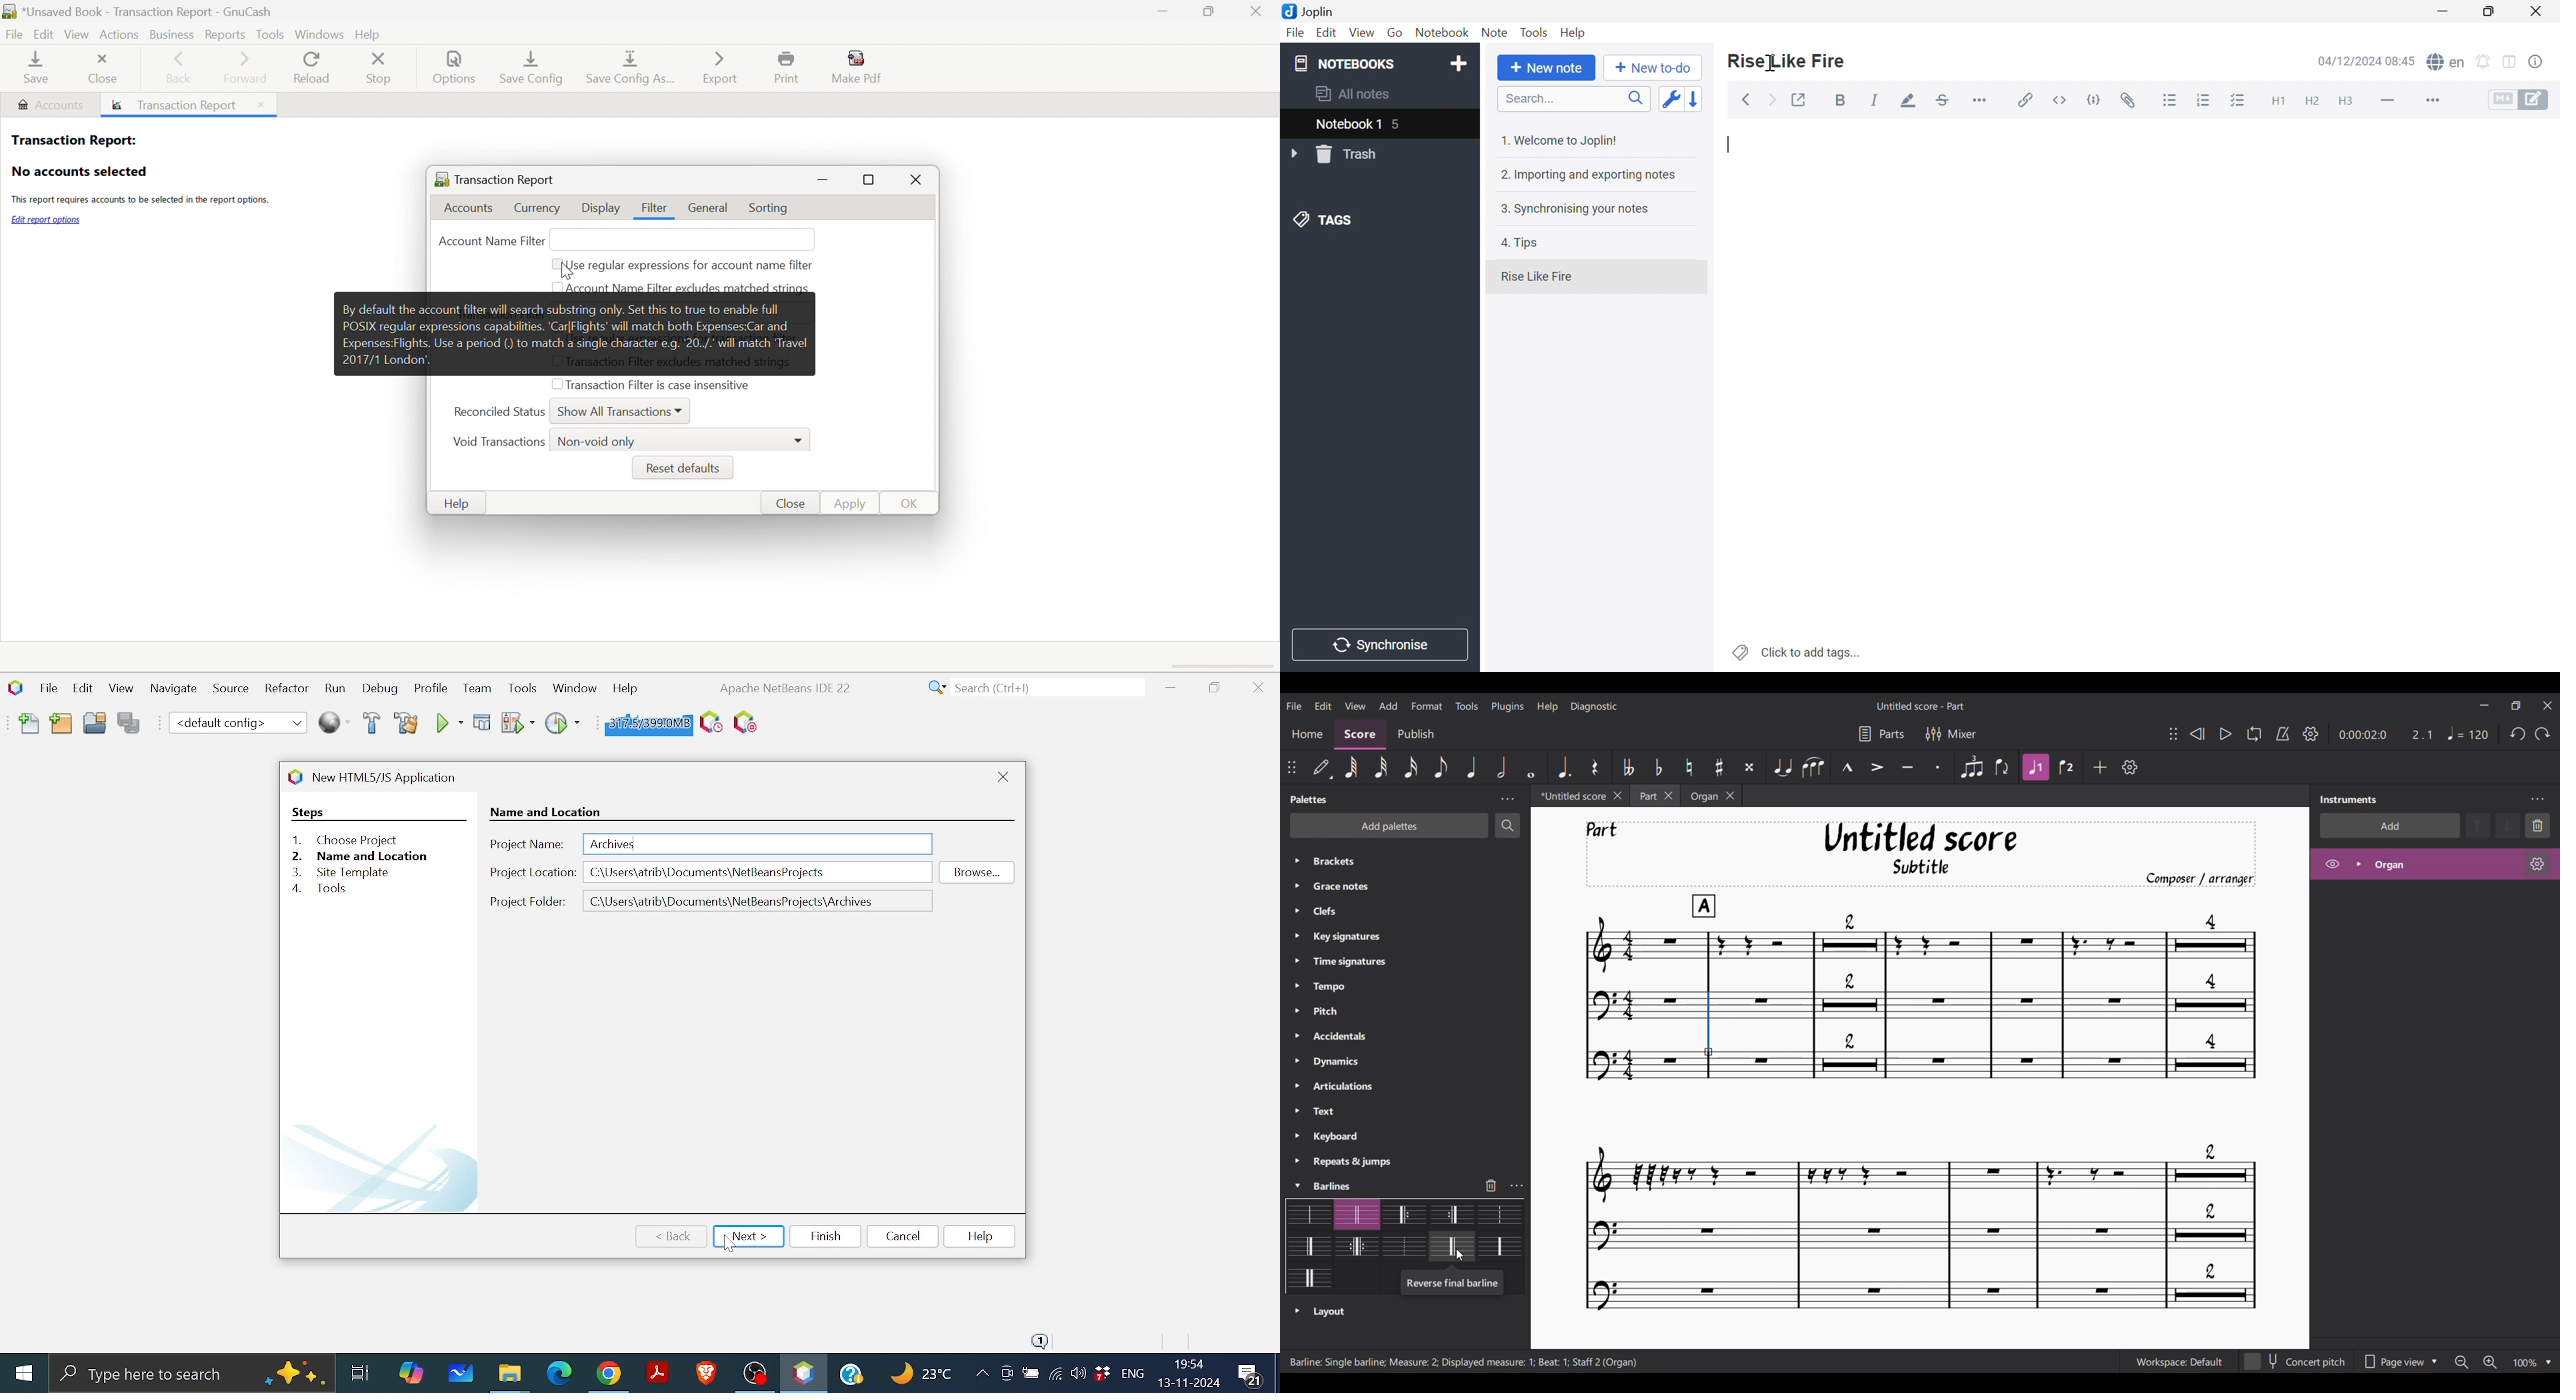 The width and height of the screenshot is (2576, 1400). Describe the element at coordinates (1908, 767) in the screenshot. I see `Tenuto` at that location.